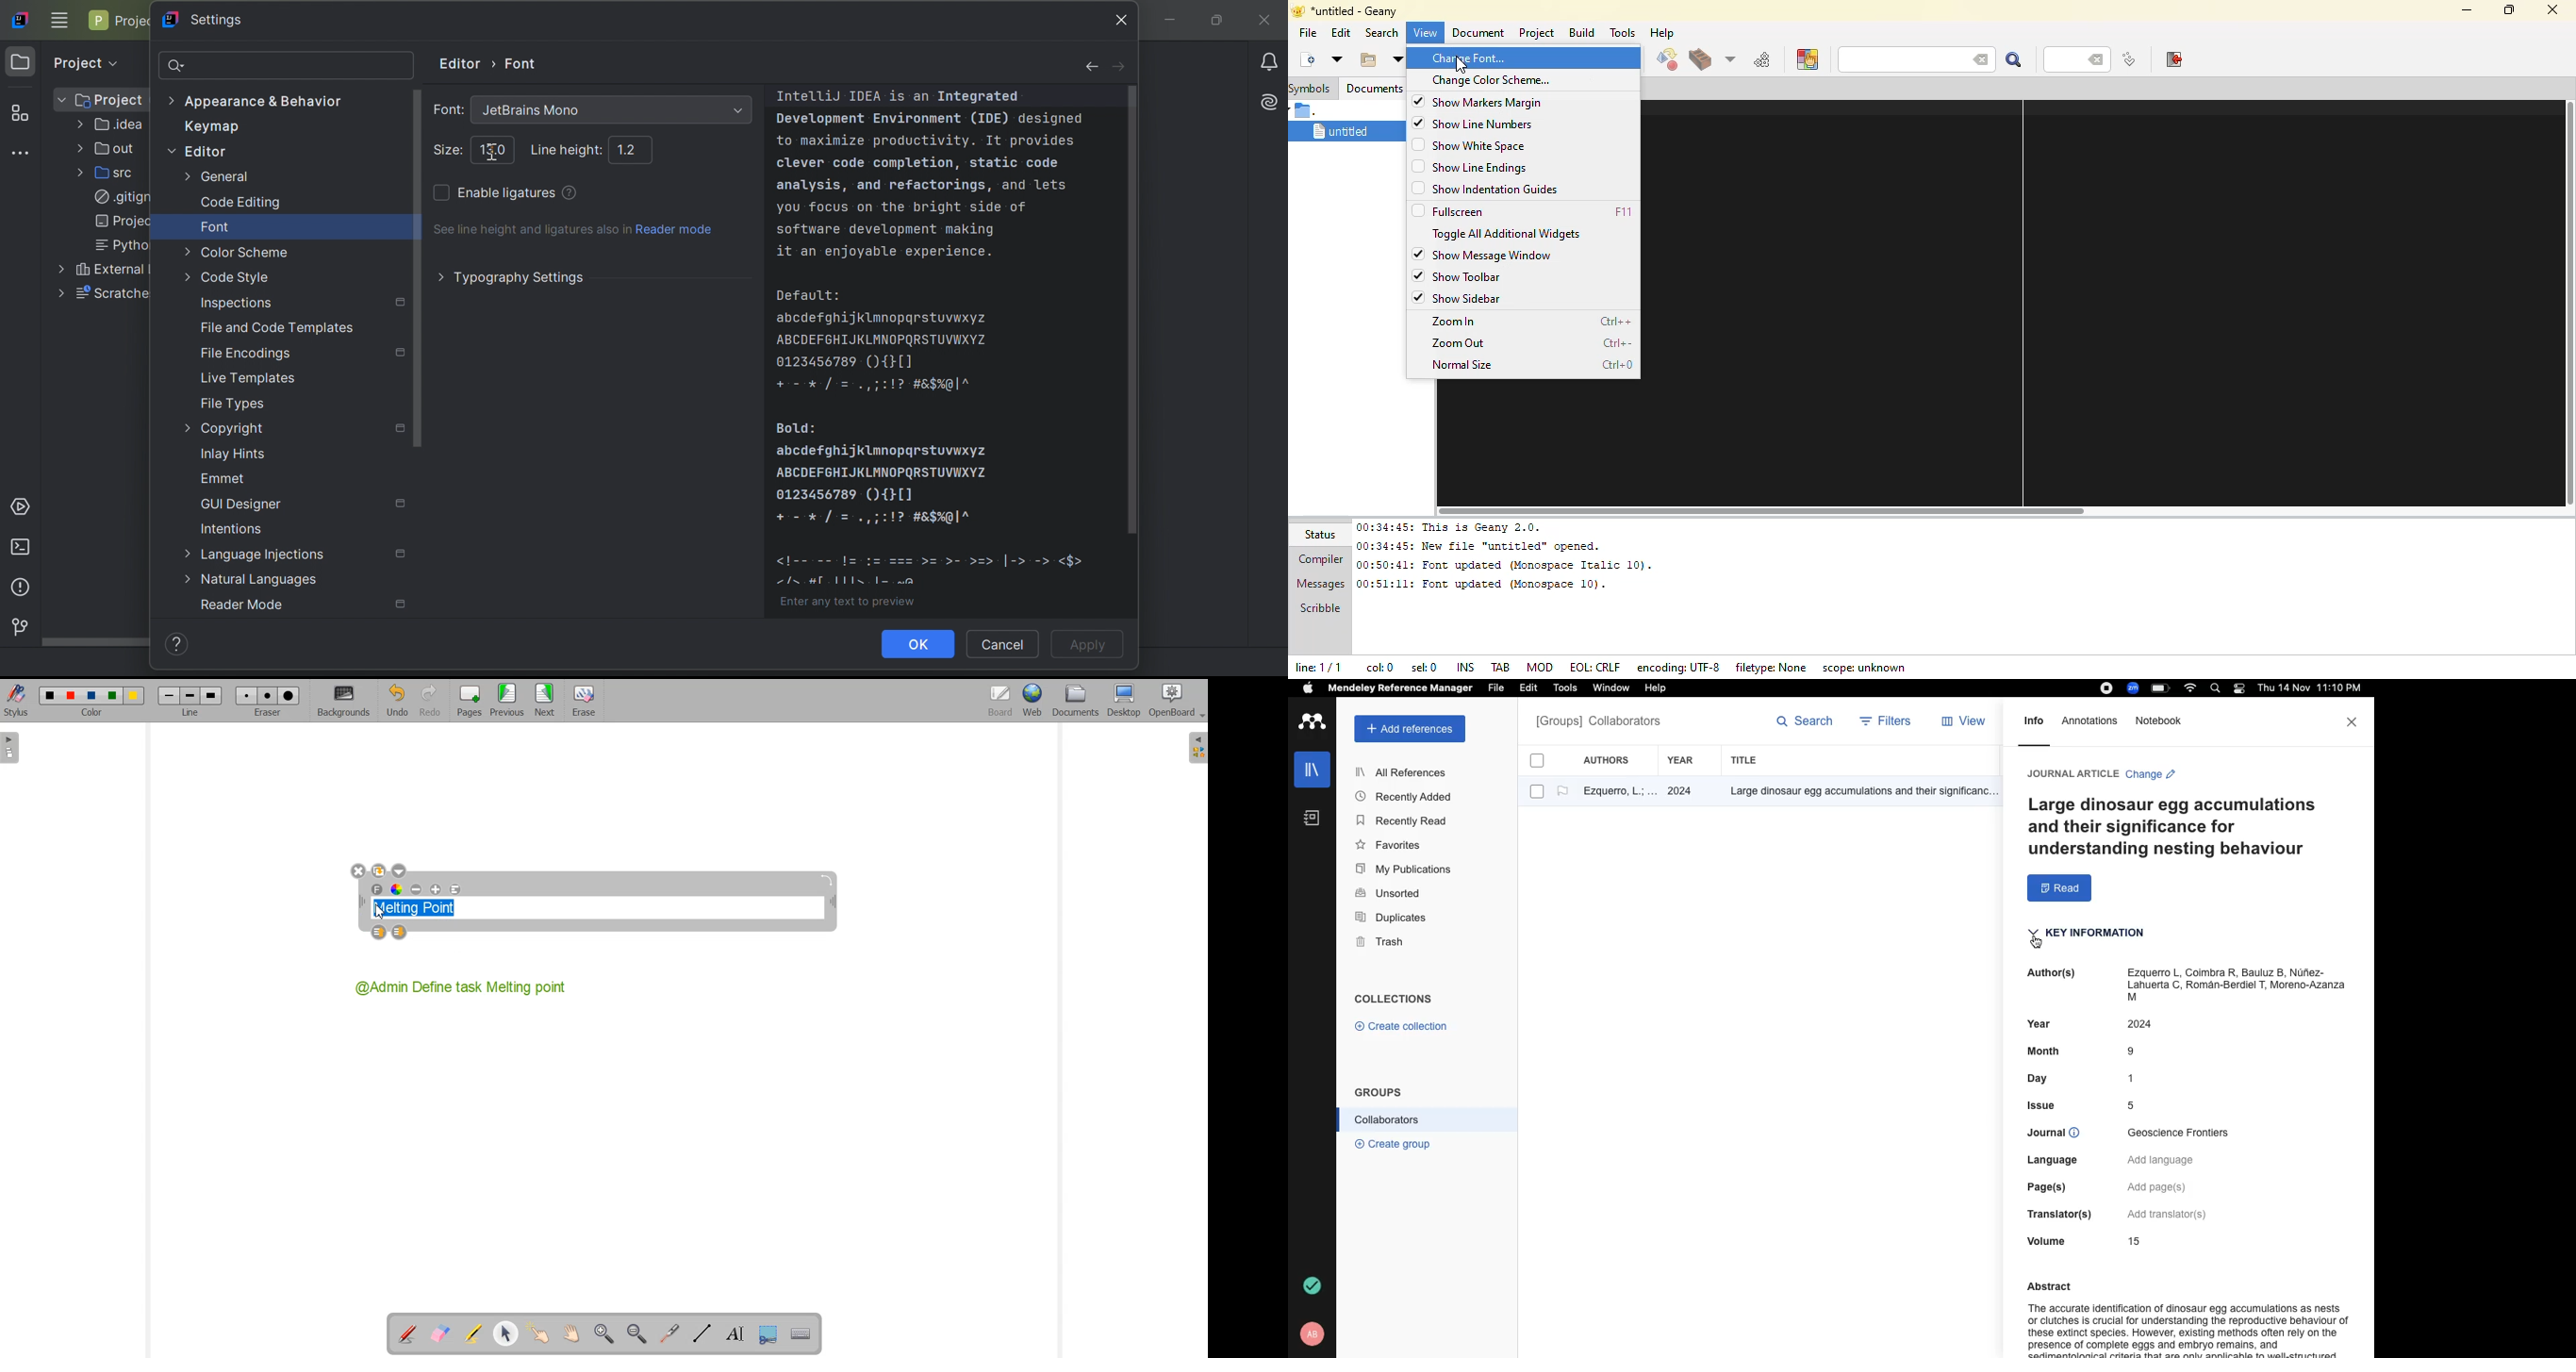 Image resolution: width=2576 pixels, height=1372 pixels. Describe the element at coordinates (84, 60) in the screenshot. I see `Project` at that location.